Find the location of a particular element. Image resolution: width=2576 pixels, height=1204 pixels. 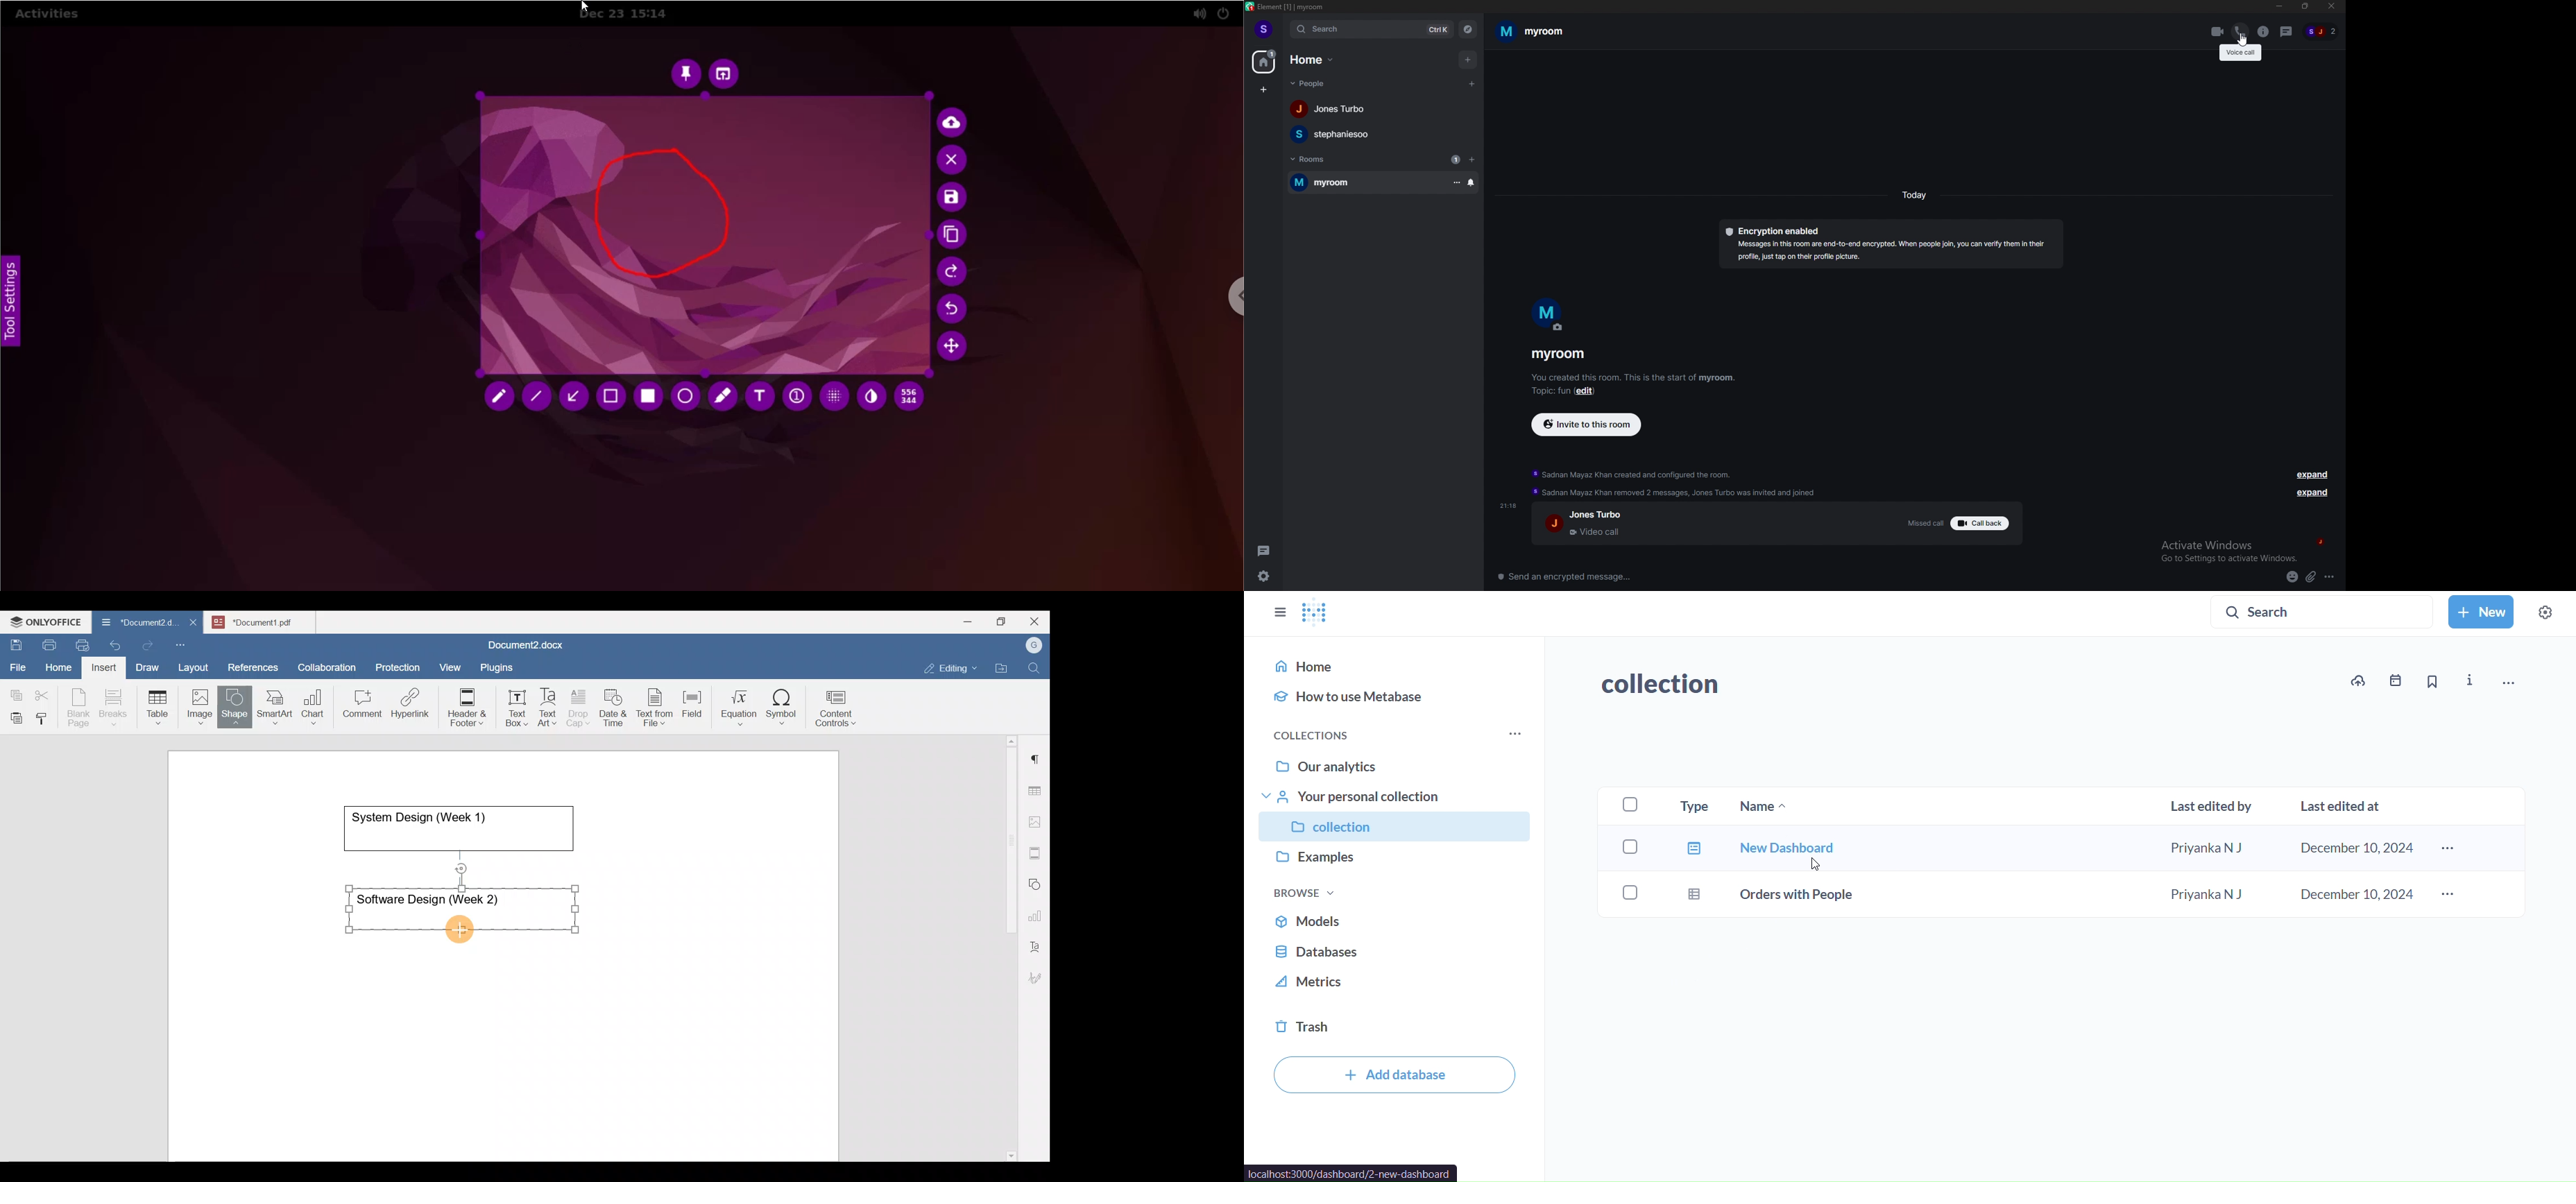

Breaks is located at coordinates (113, 708).